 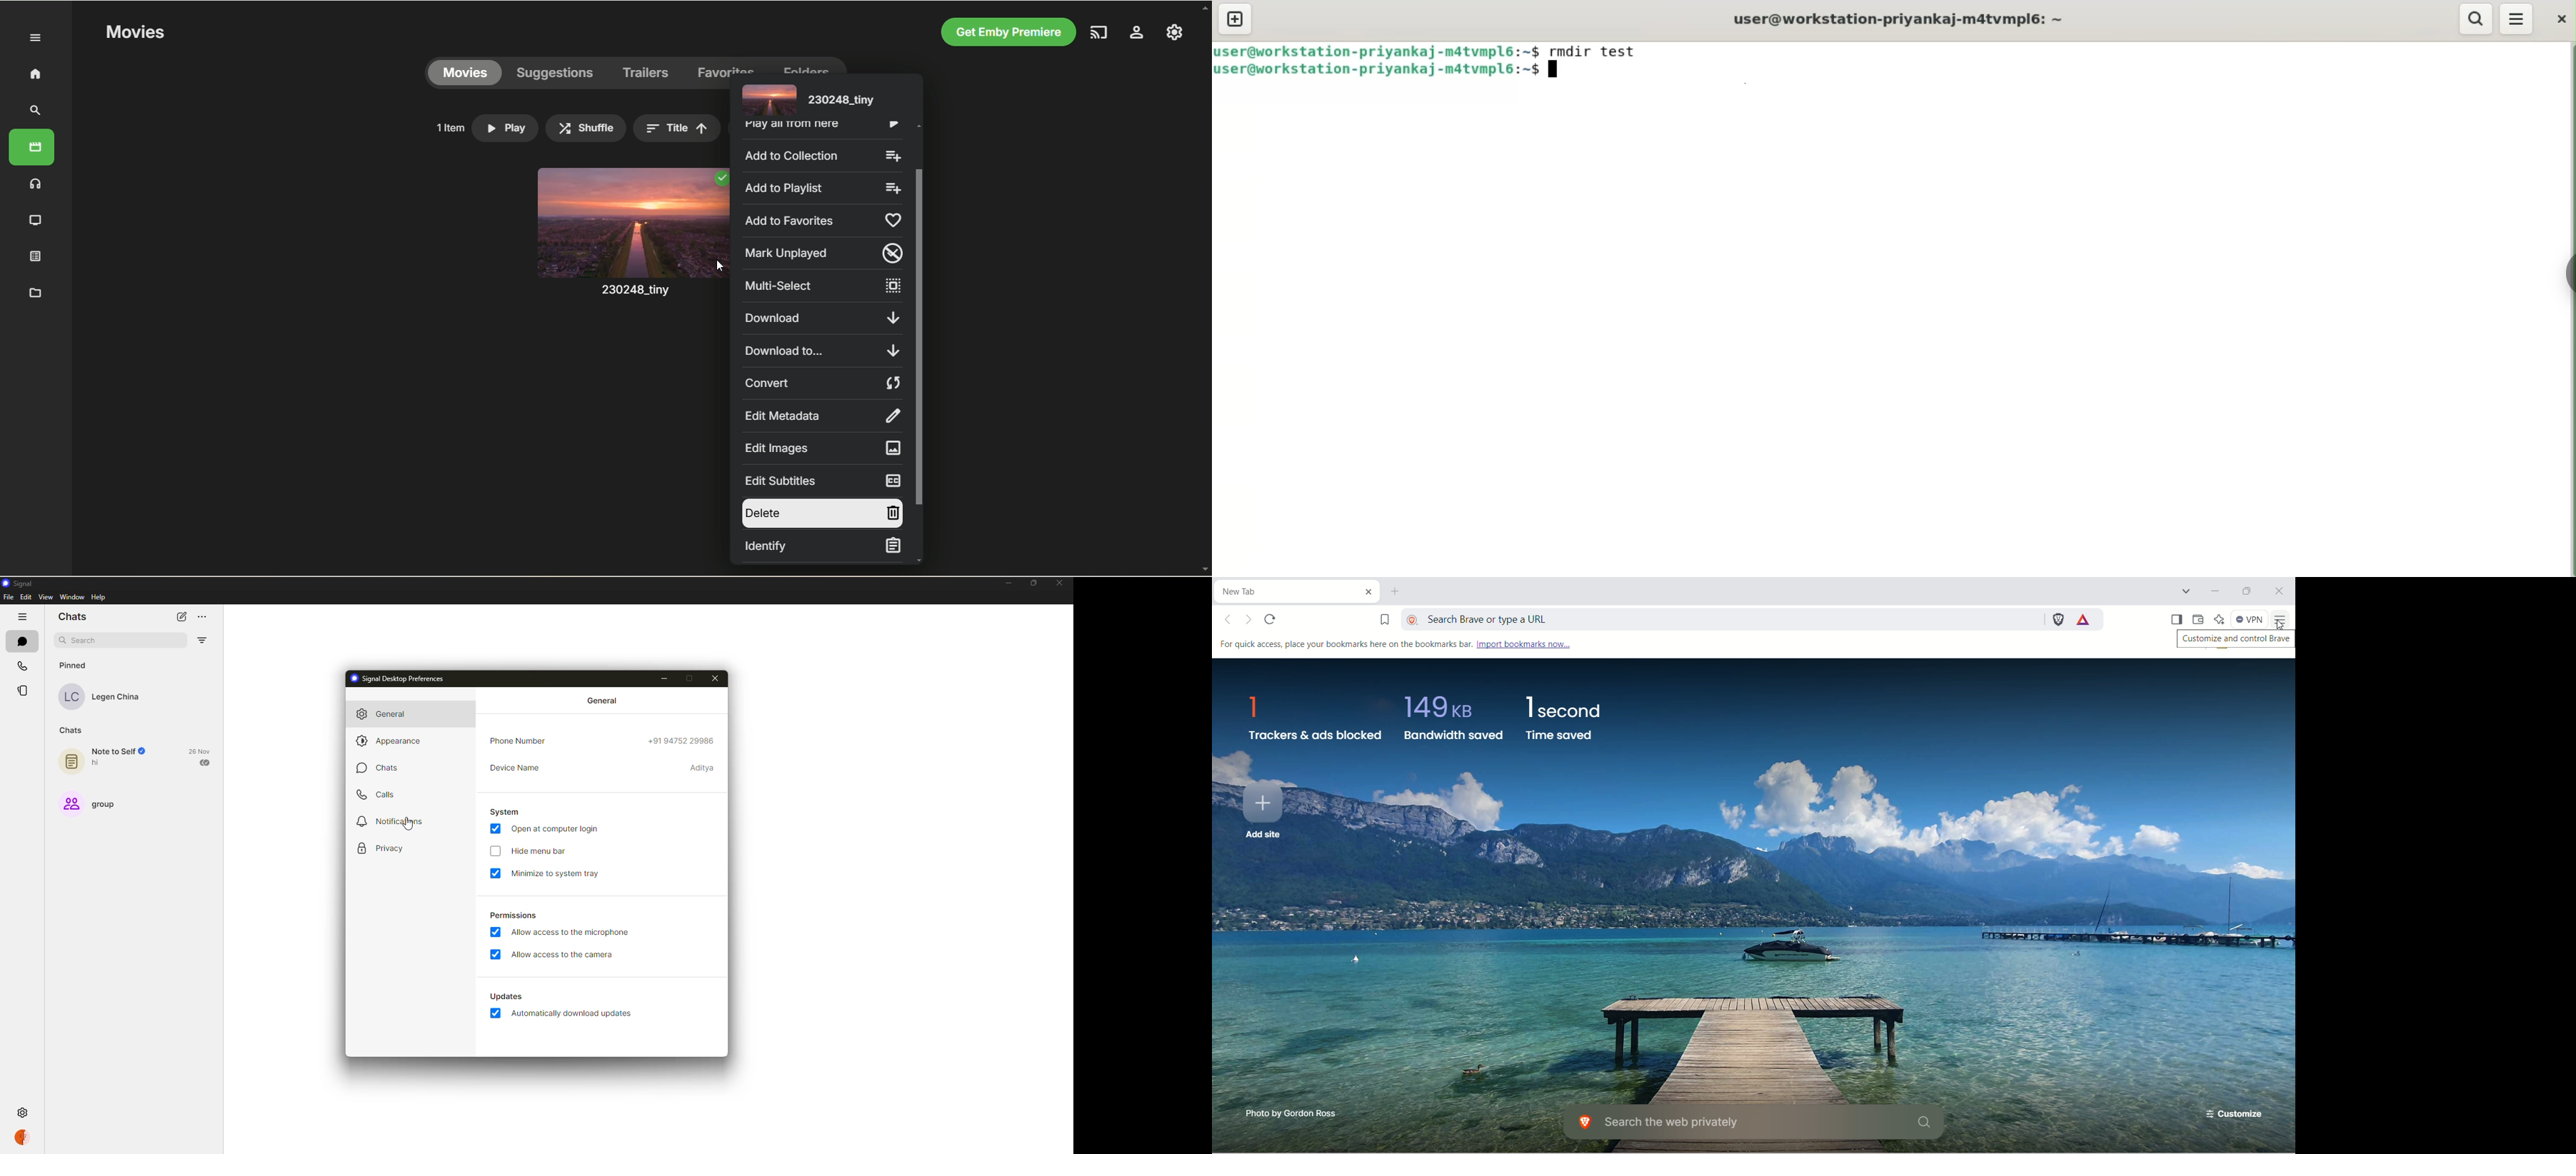 I want to click on filter, so click(x=200, y=640).